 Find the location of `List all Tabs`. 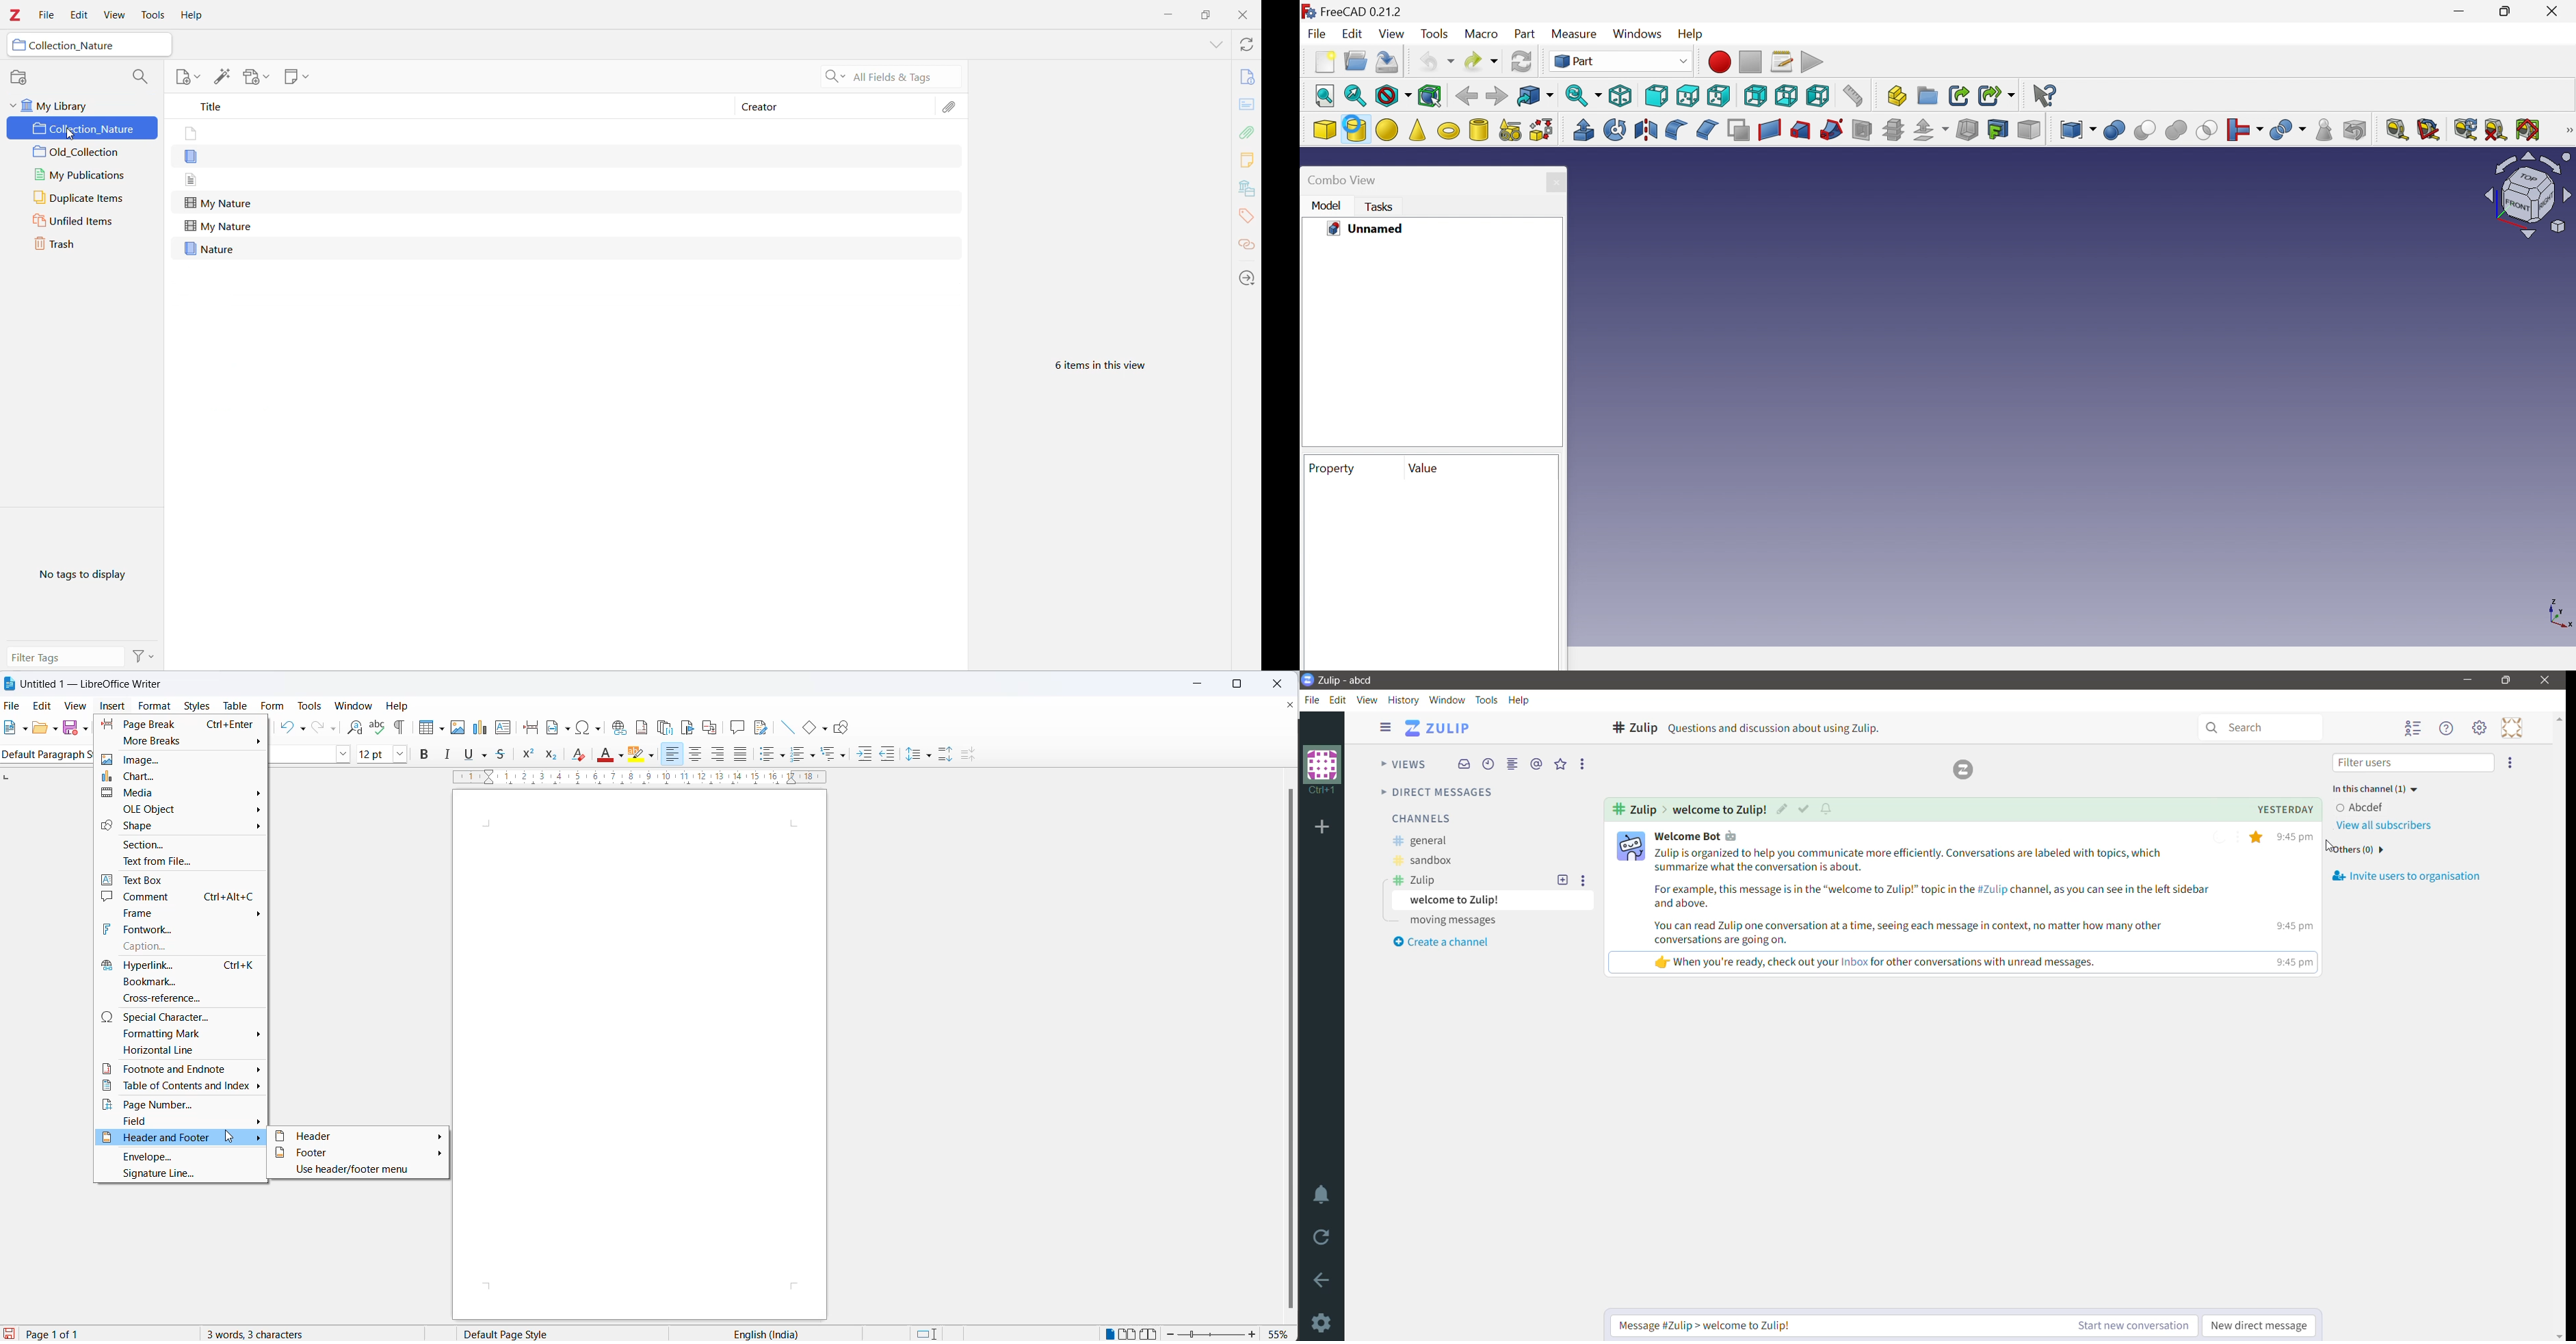

List all Tabs is located at coordinates (1215, 44).